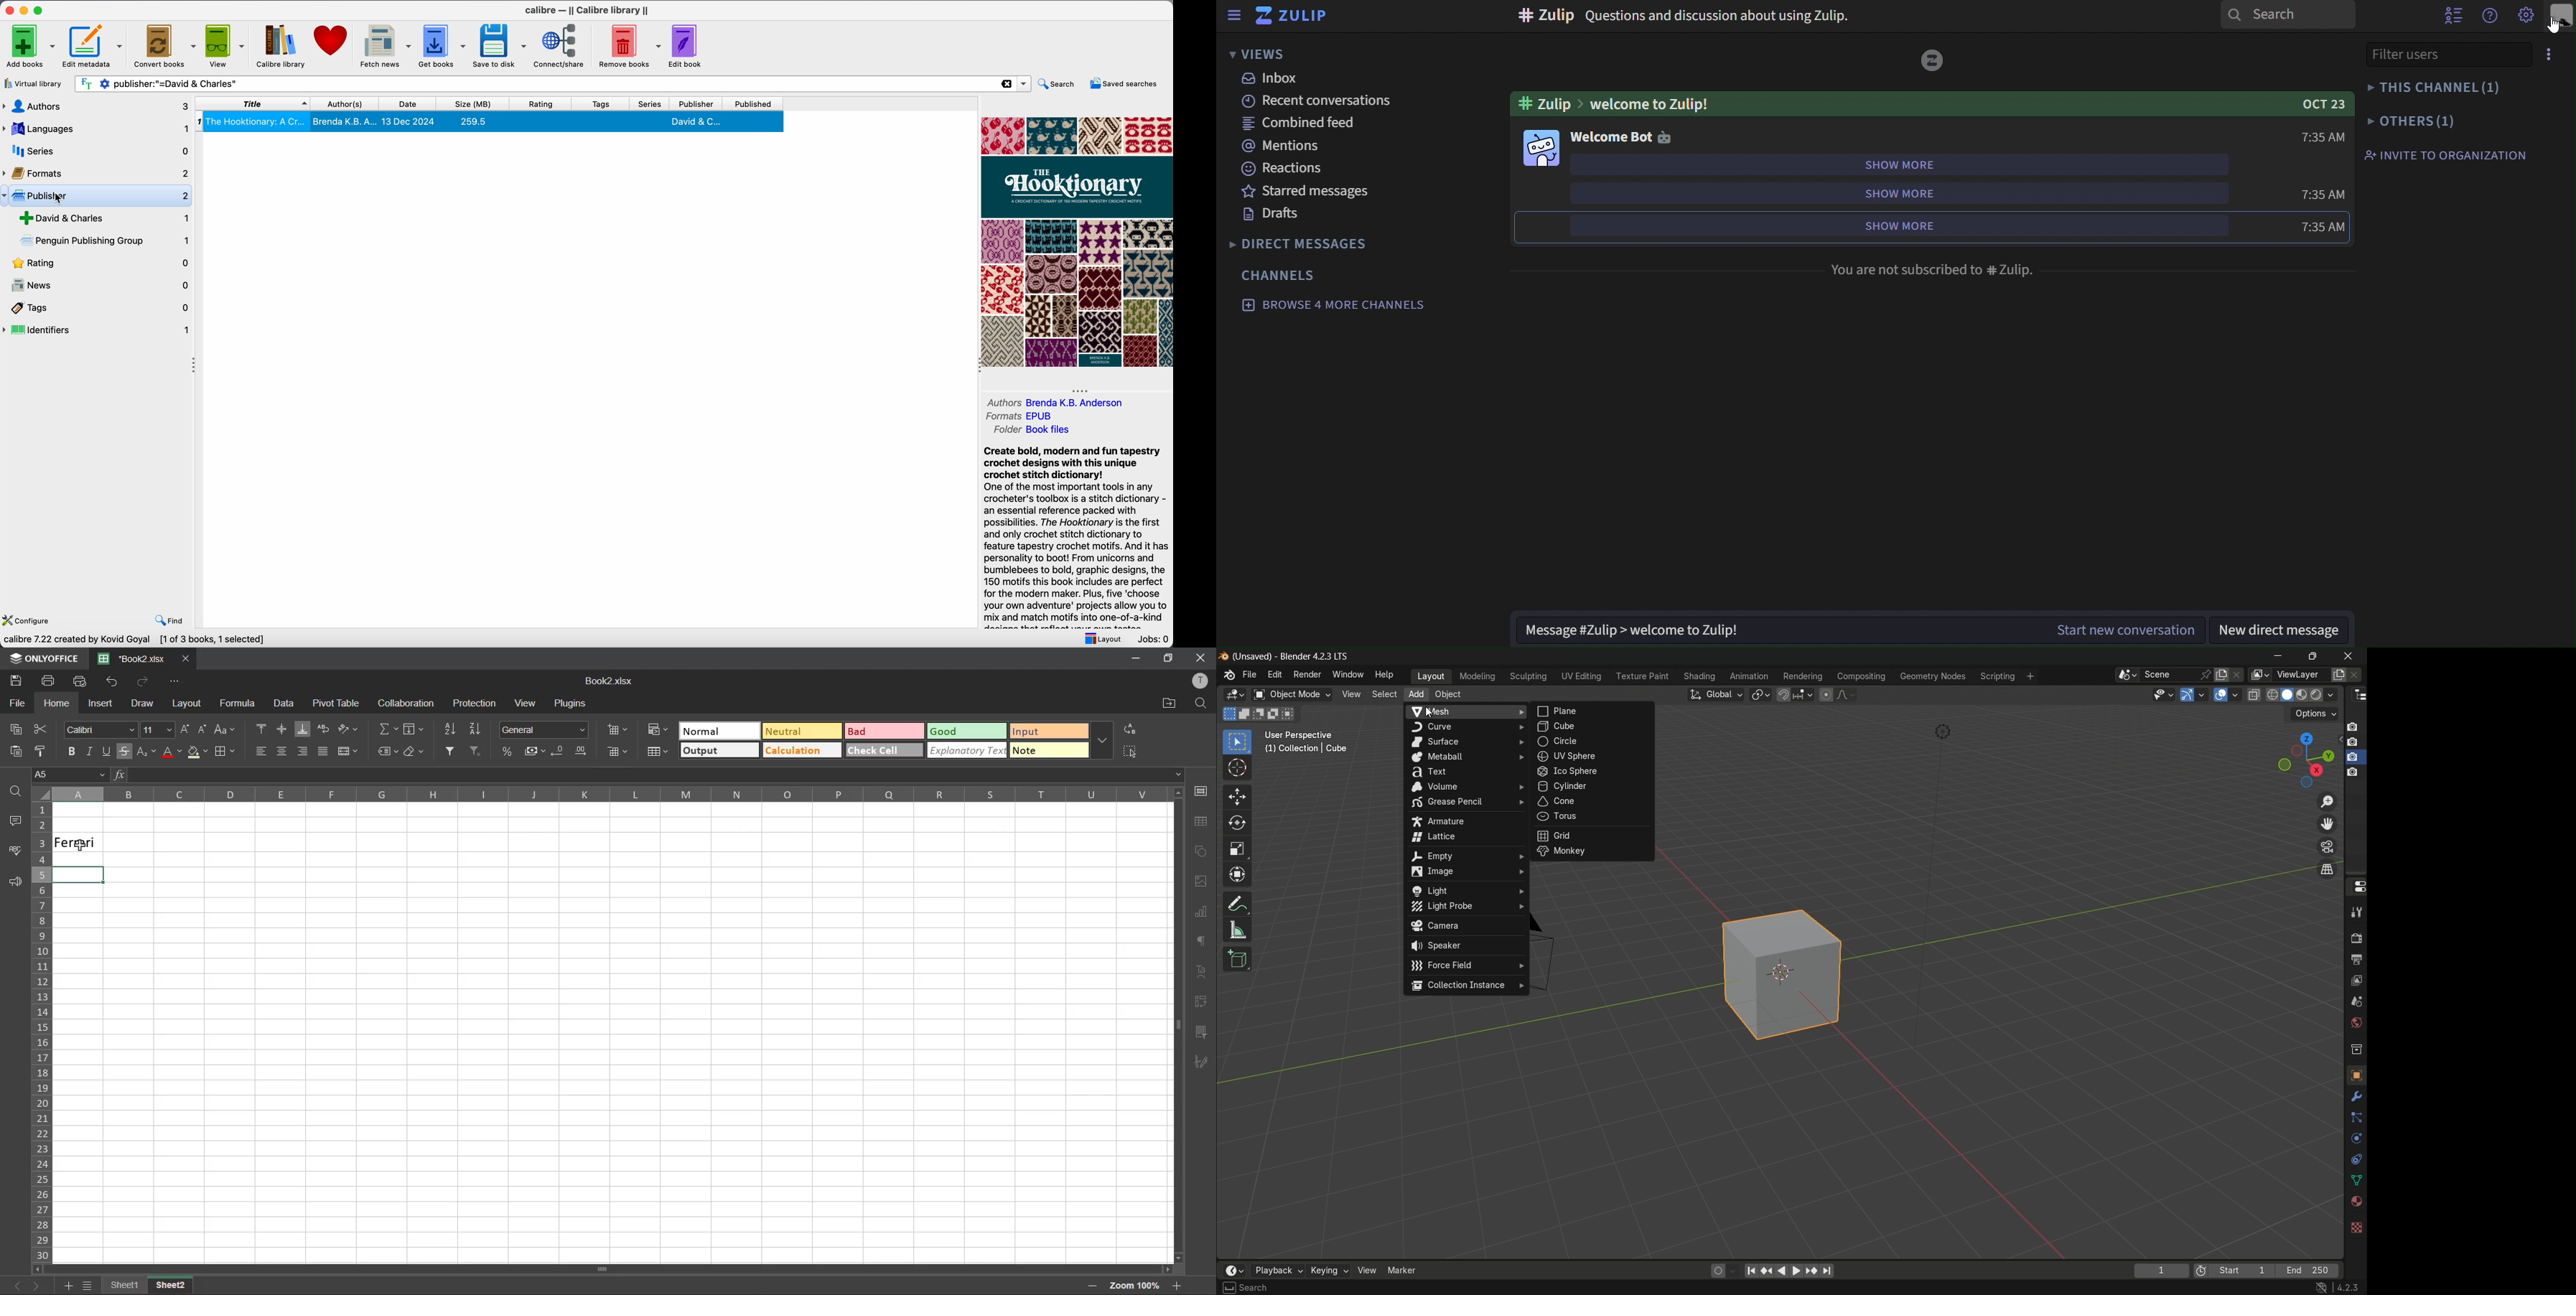  Describe the element at coordinates (618, 729) in the screenshot. I see `insert cells` at that location.